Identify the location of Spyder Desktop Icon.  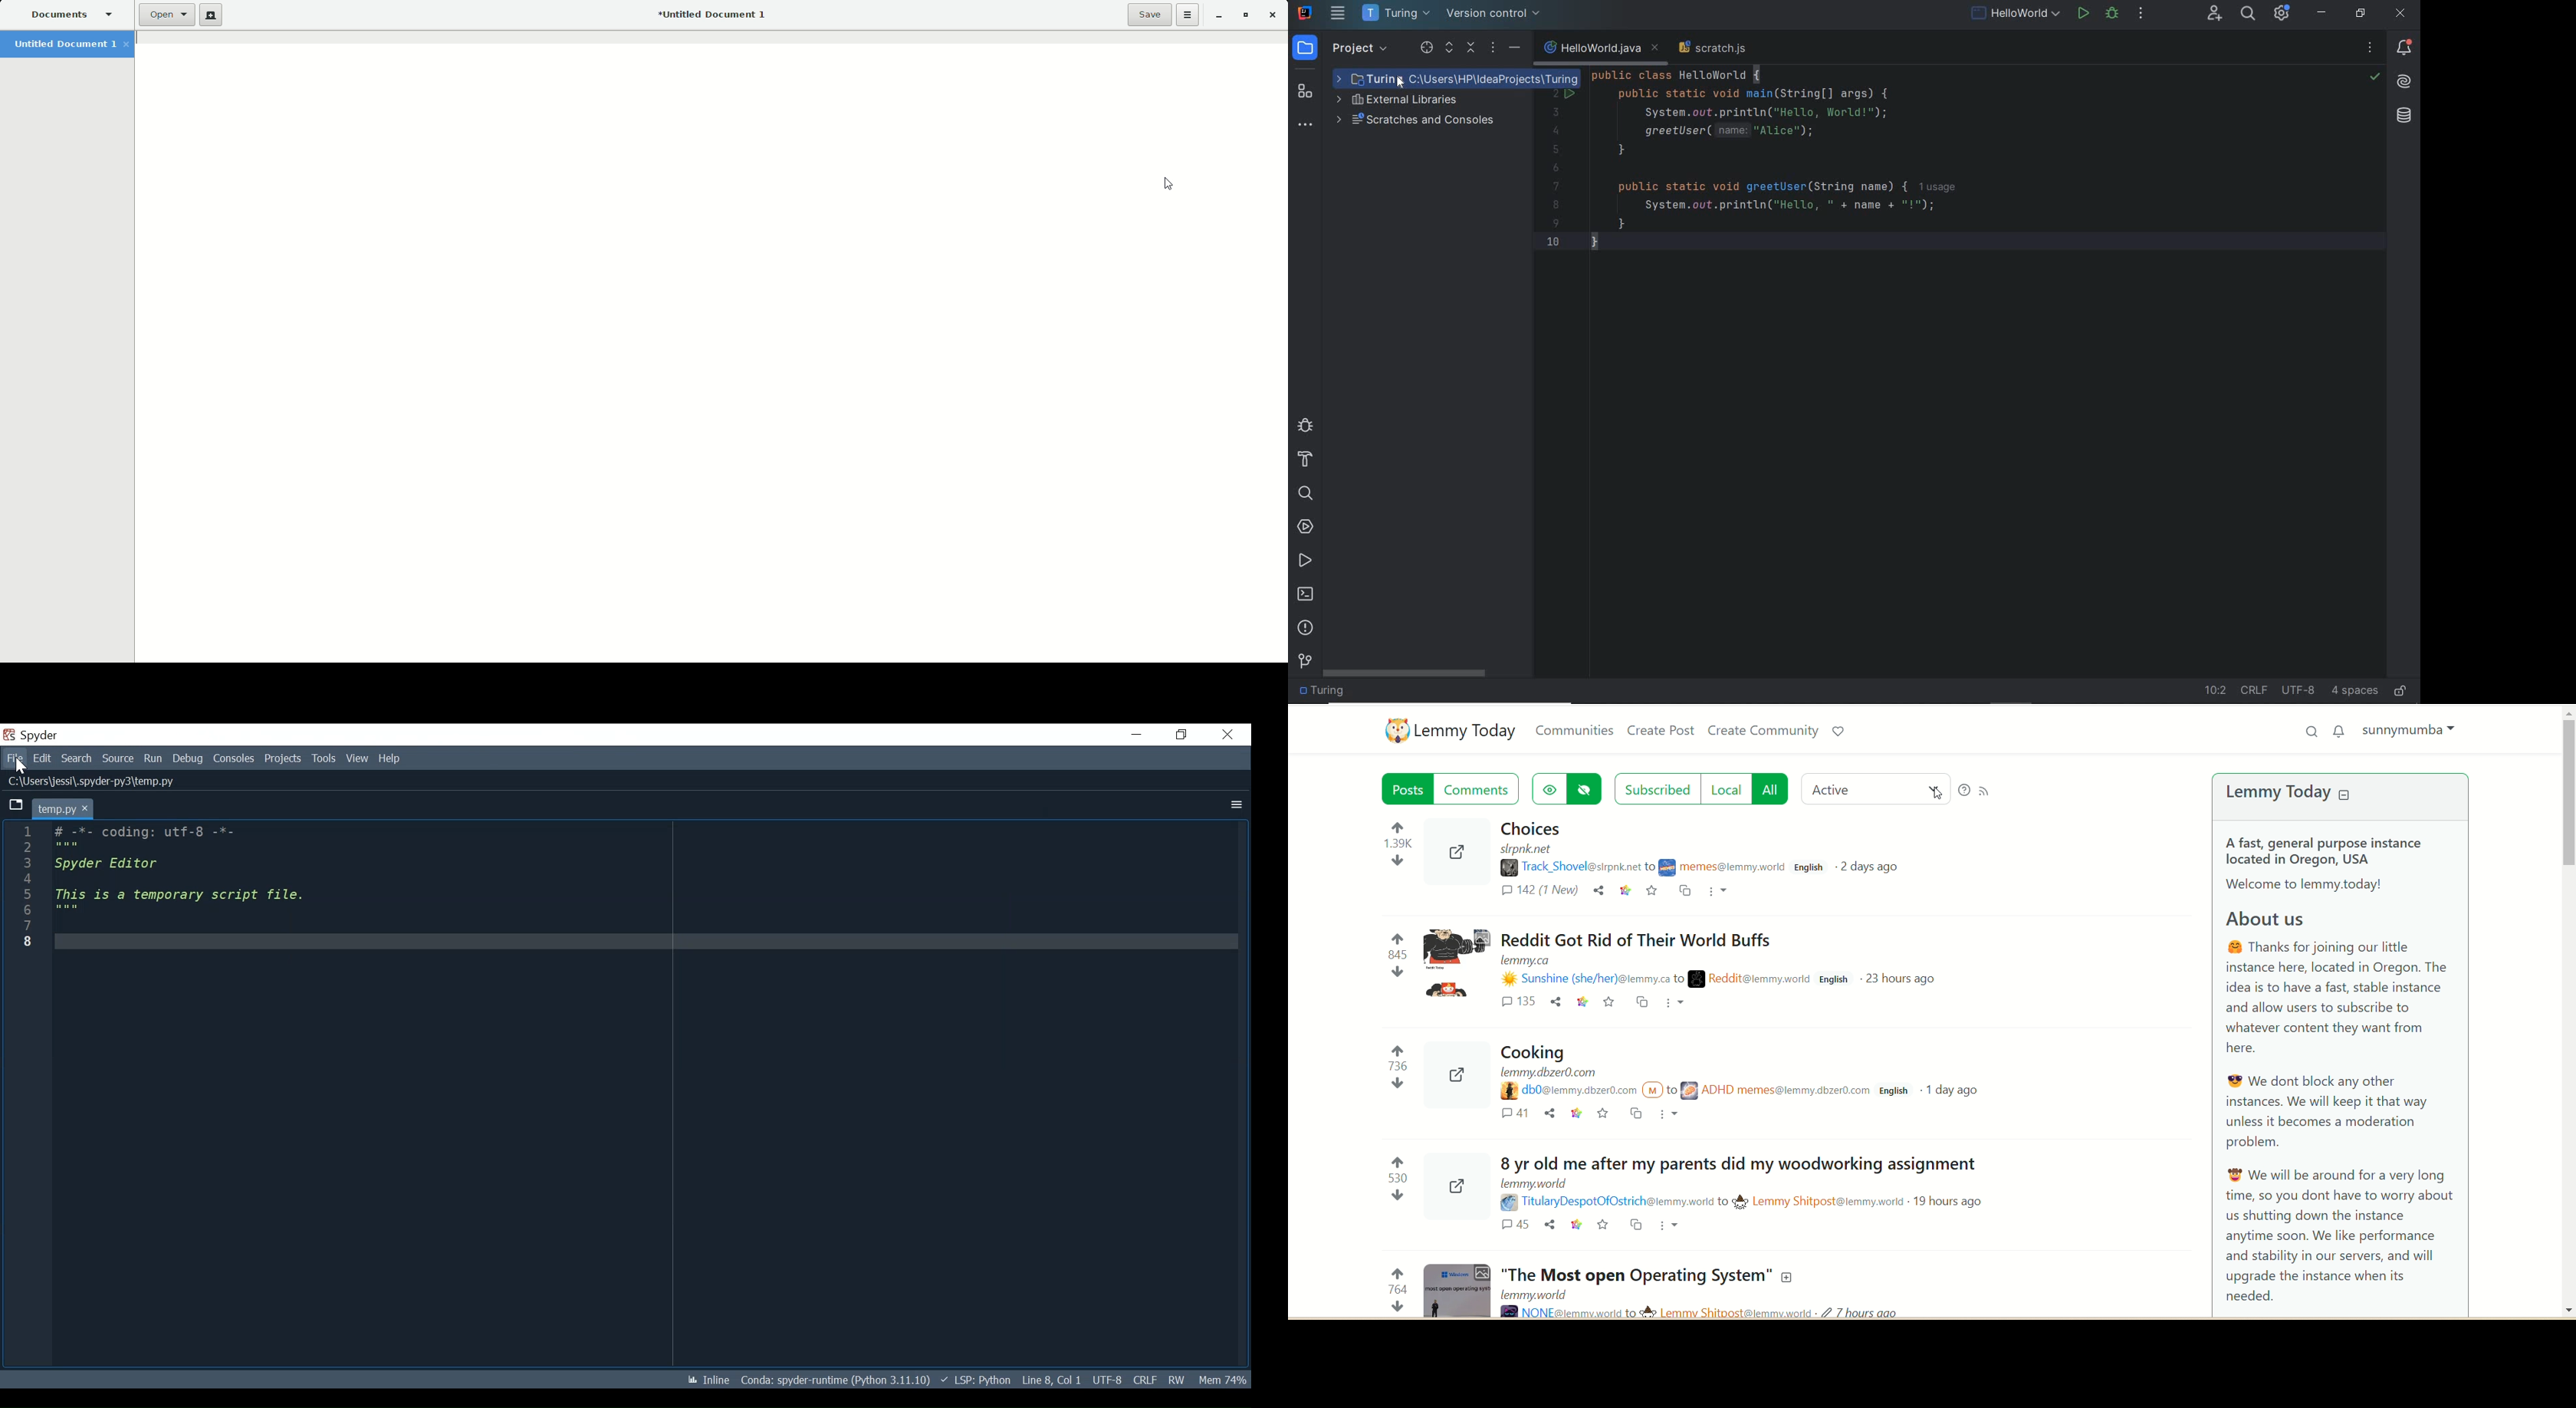
(10, 735).